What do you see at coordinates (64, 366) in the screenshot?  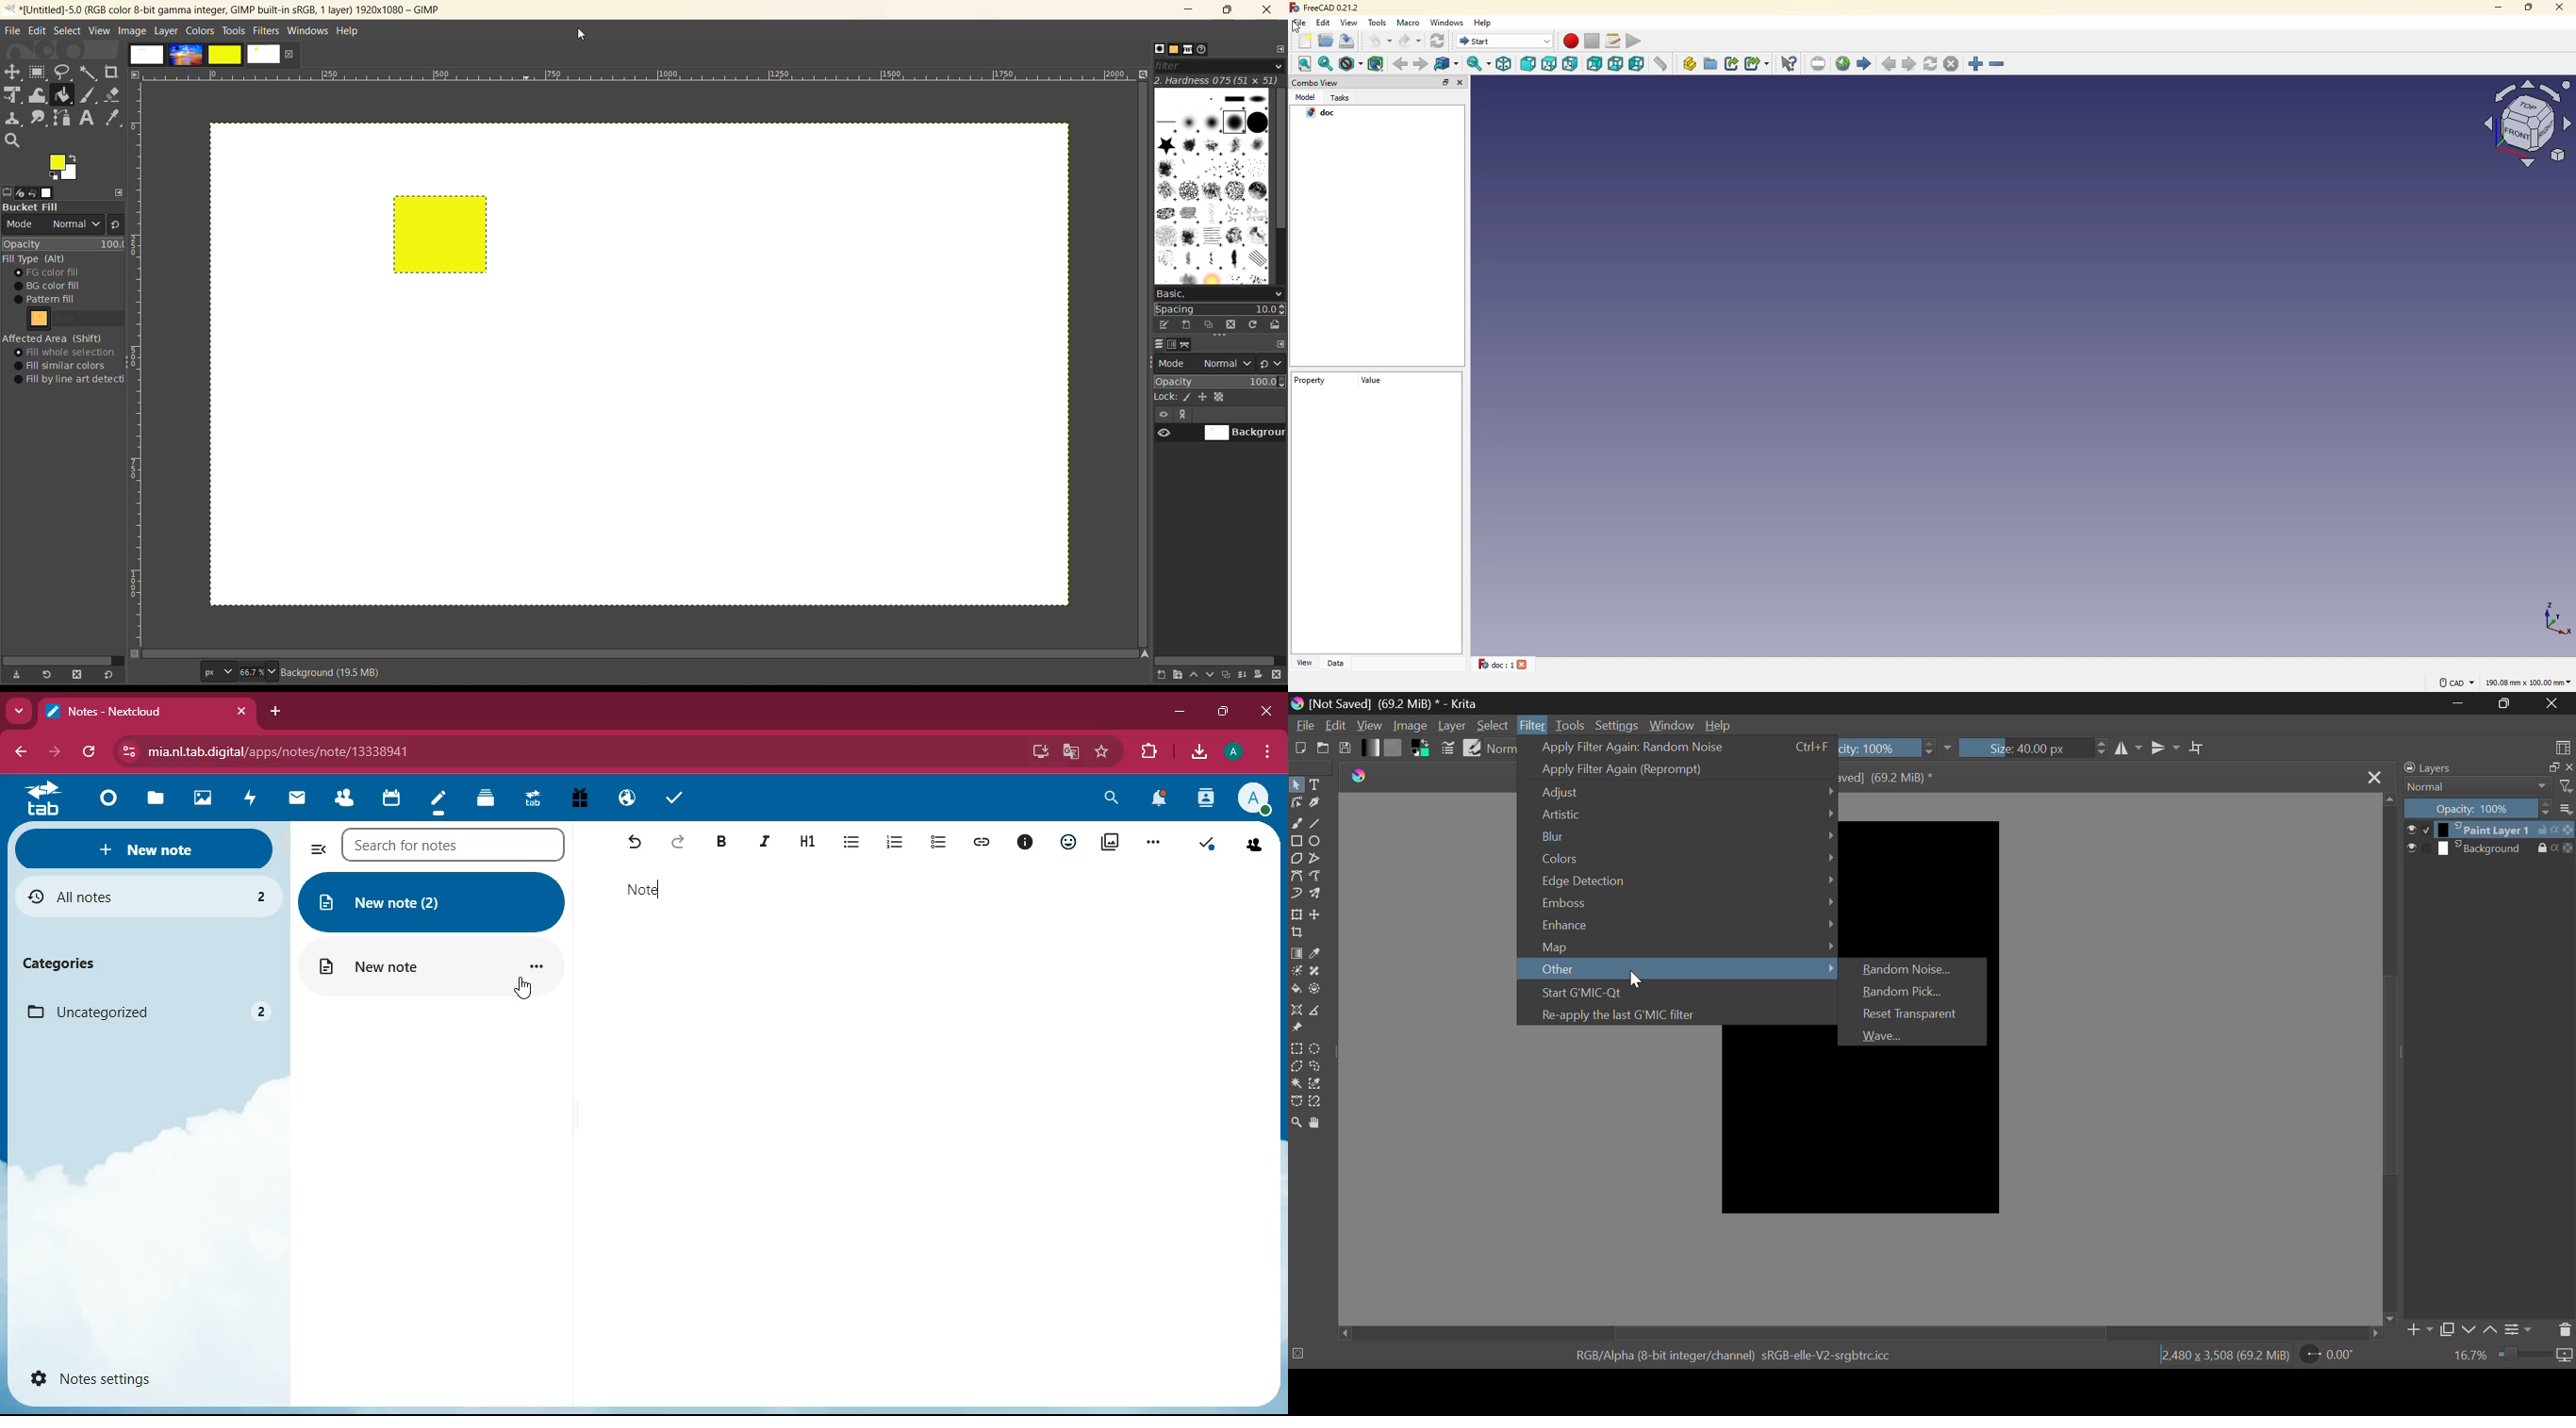 I see `fill similar colors` at bounding box center [64, 366].